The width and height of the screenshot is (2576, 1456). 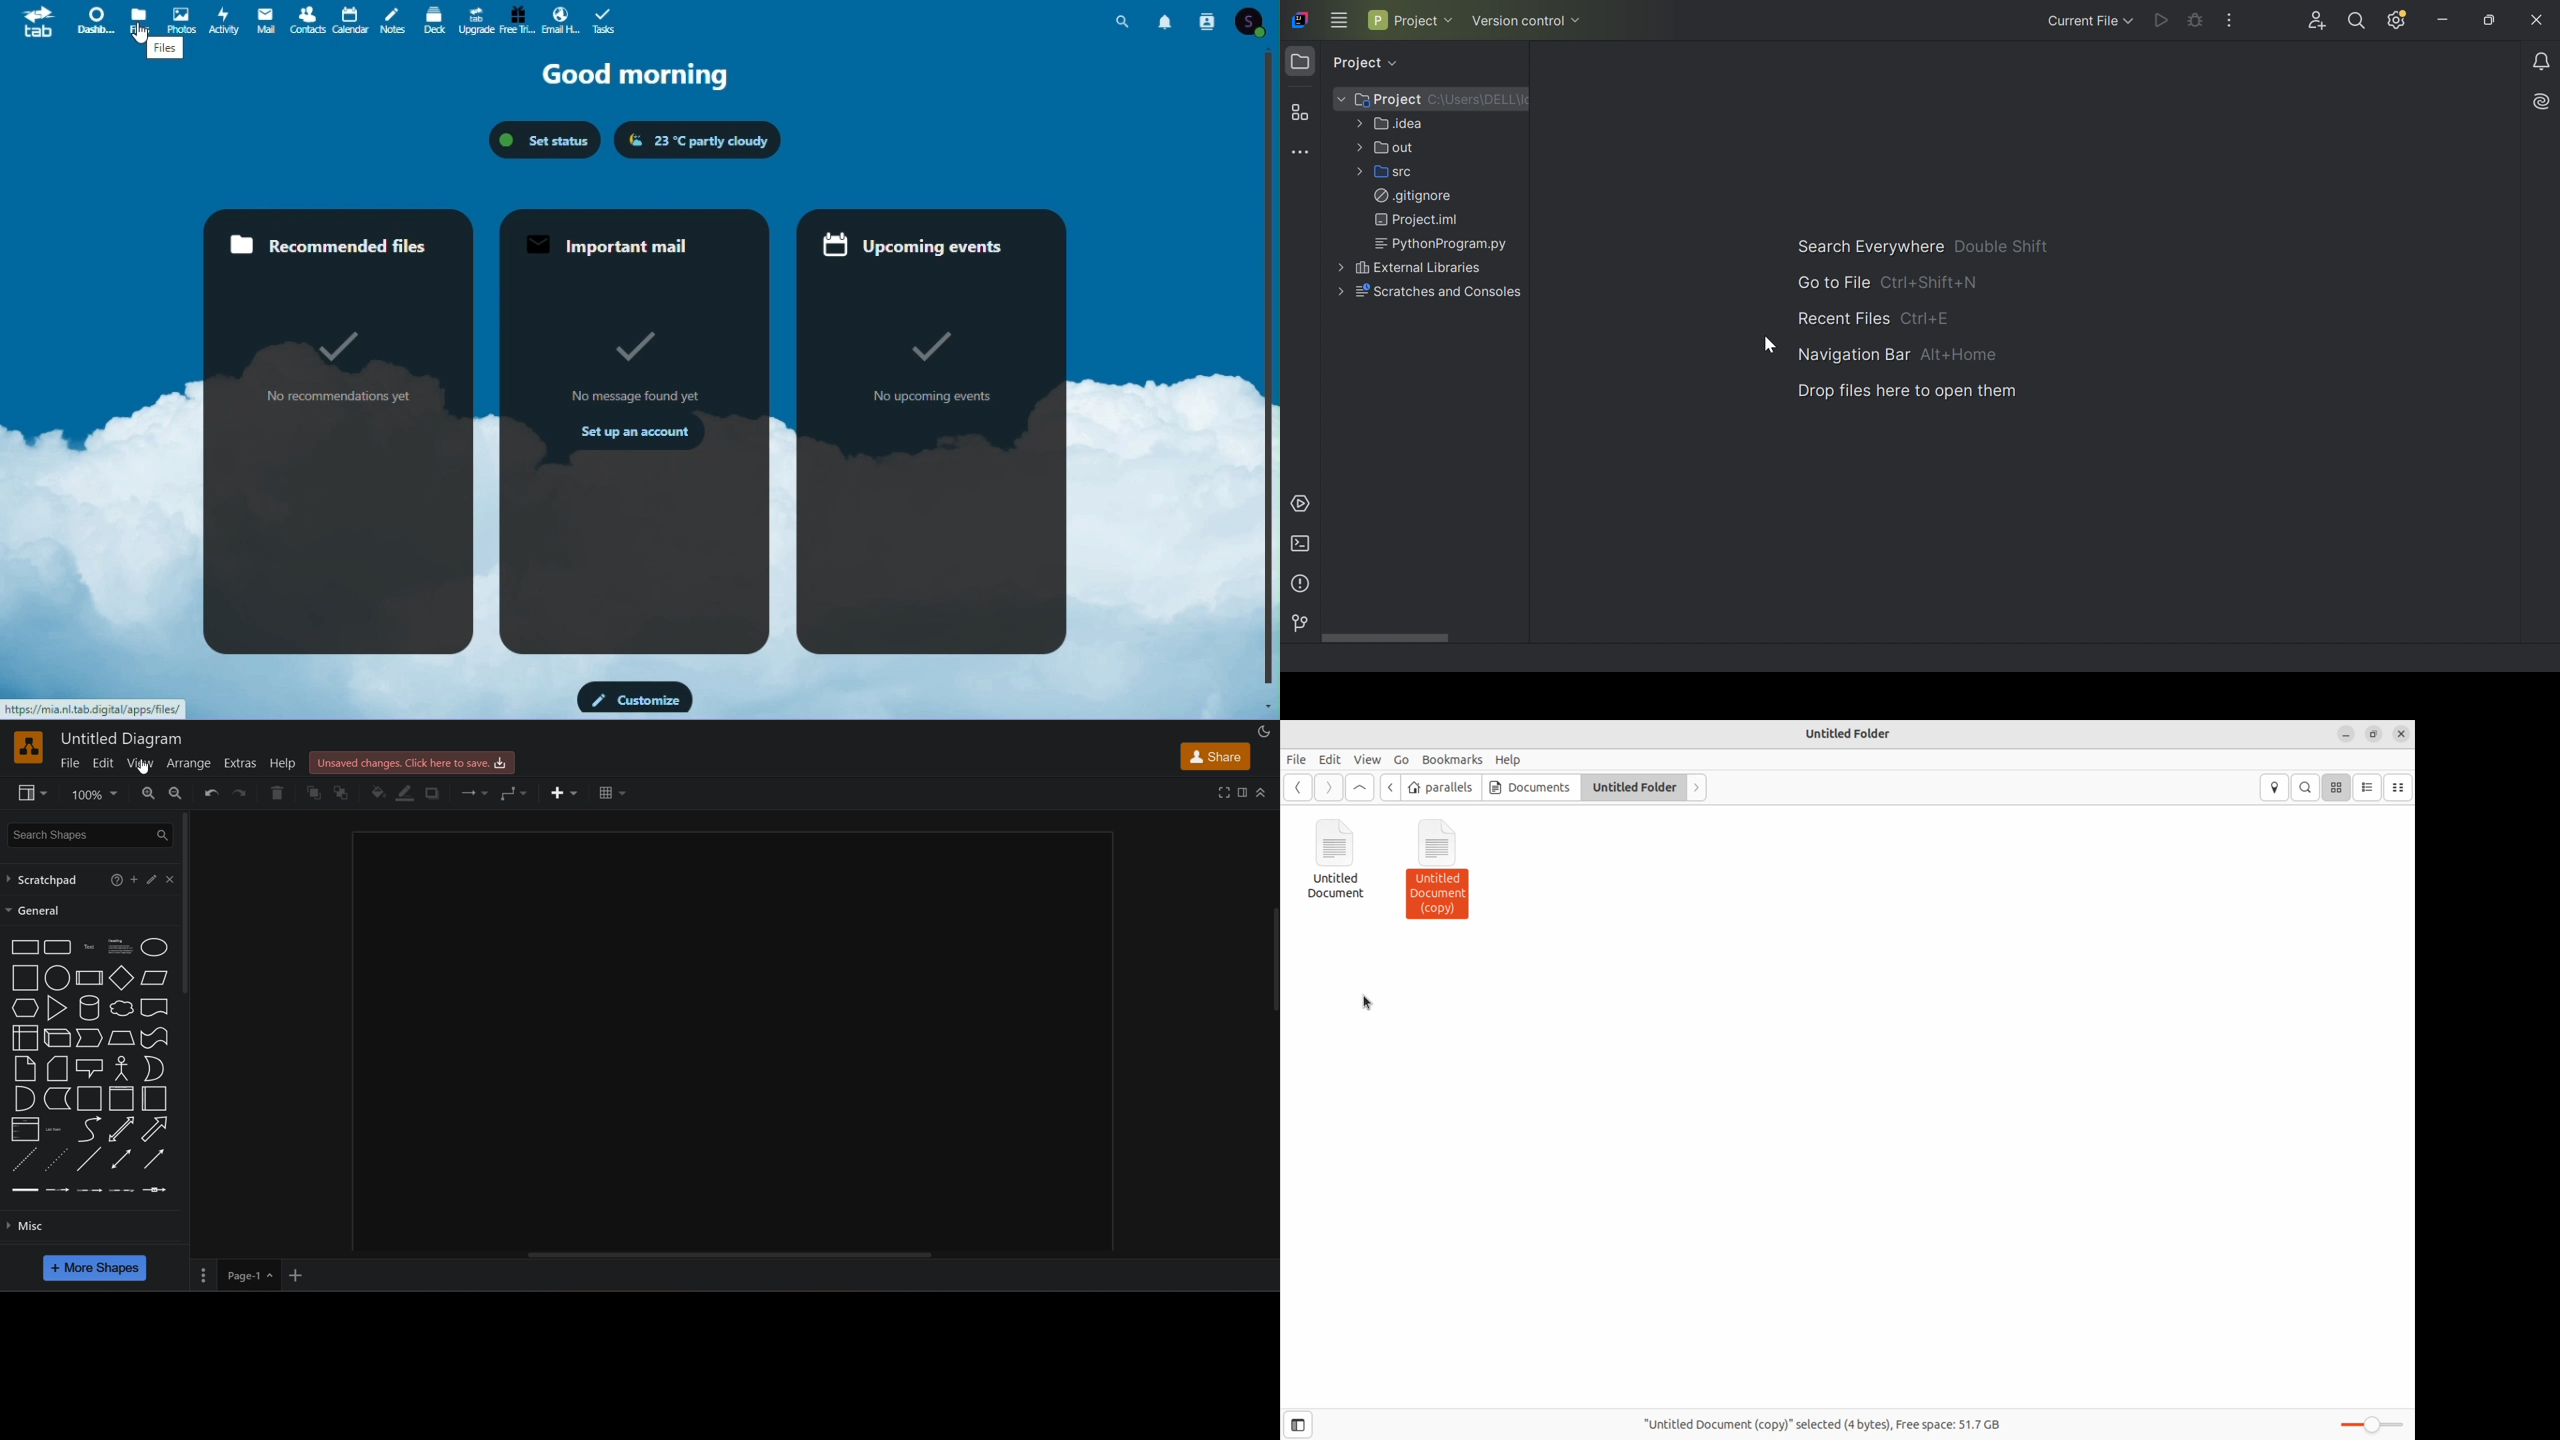 I want to click on click here to save., so click(x=413, y=763).